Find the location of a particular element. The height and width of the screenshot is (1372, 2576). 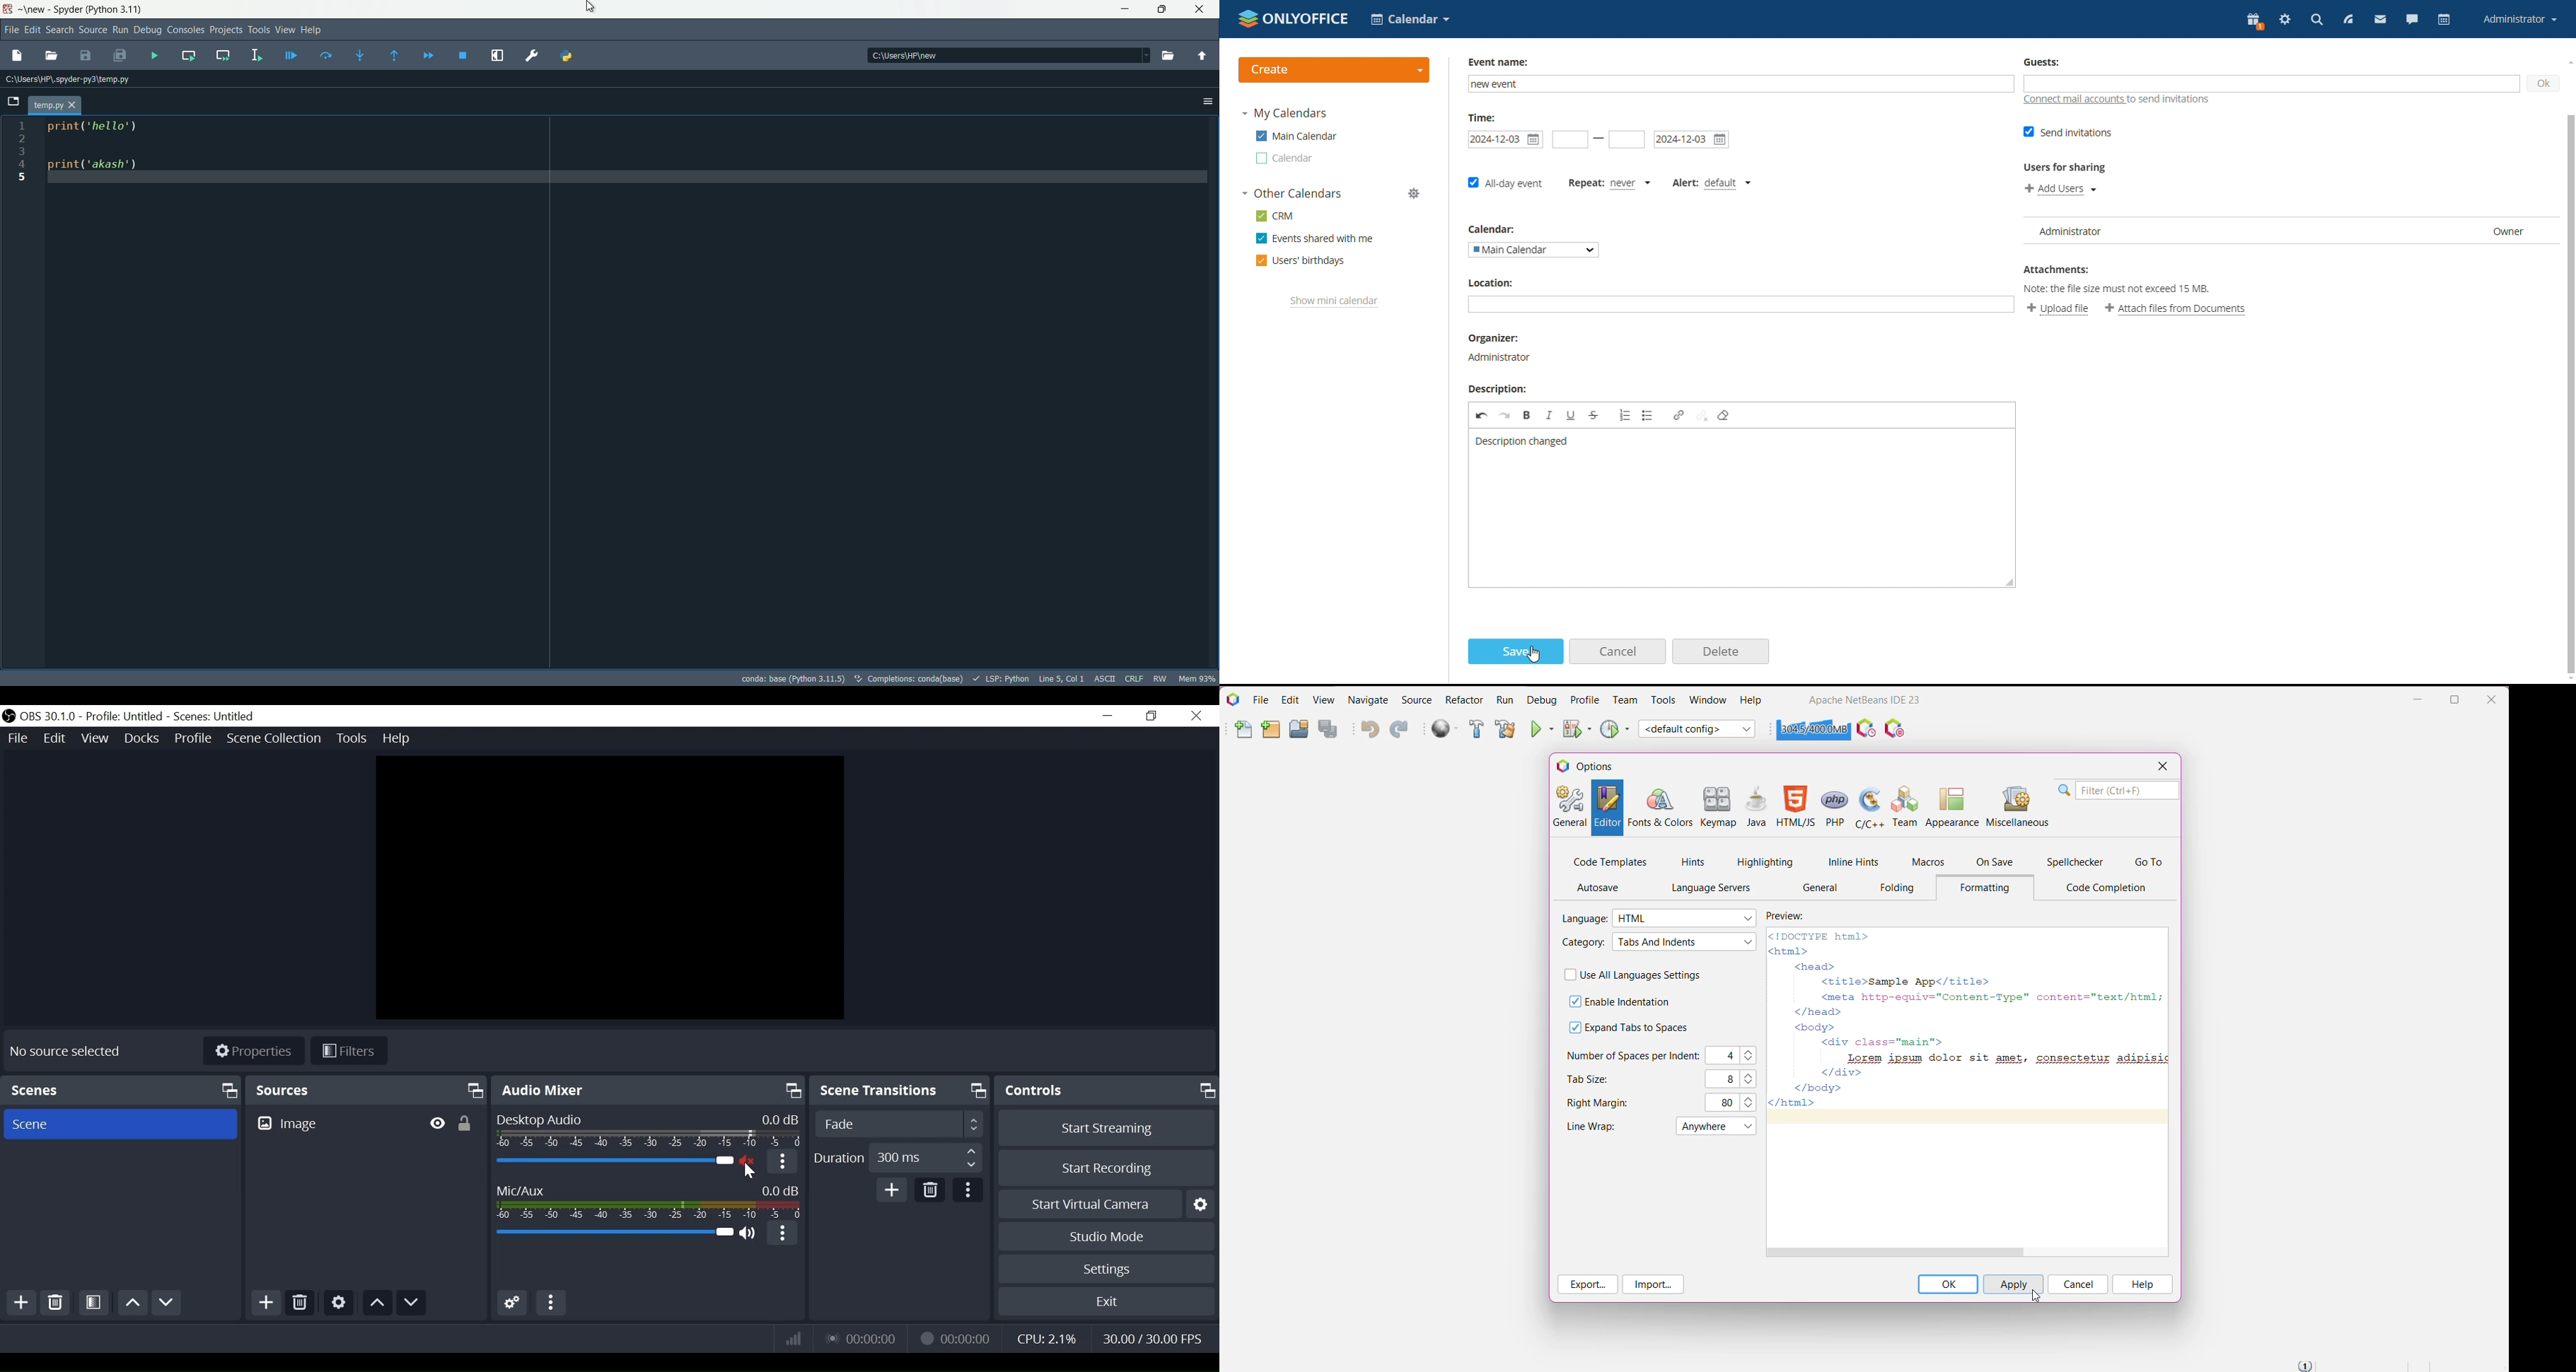

HTML/JS is located at coordinates (1796, 808).